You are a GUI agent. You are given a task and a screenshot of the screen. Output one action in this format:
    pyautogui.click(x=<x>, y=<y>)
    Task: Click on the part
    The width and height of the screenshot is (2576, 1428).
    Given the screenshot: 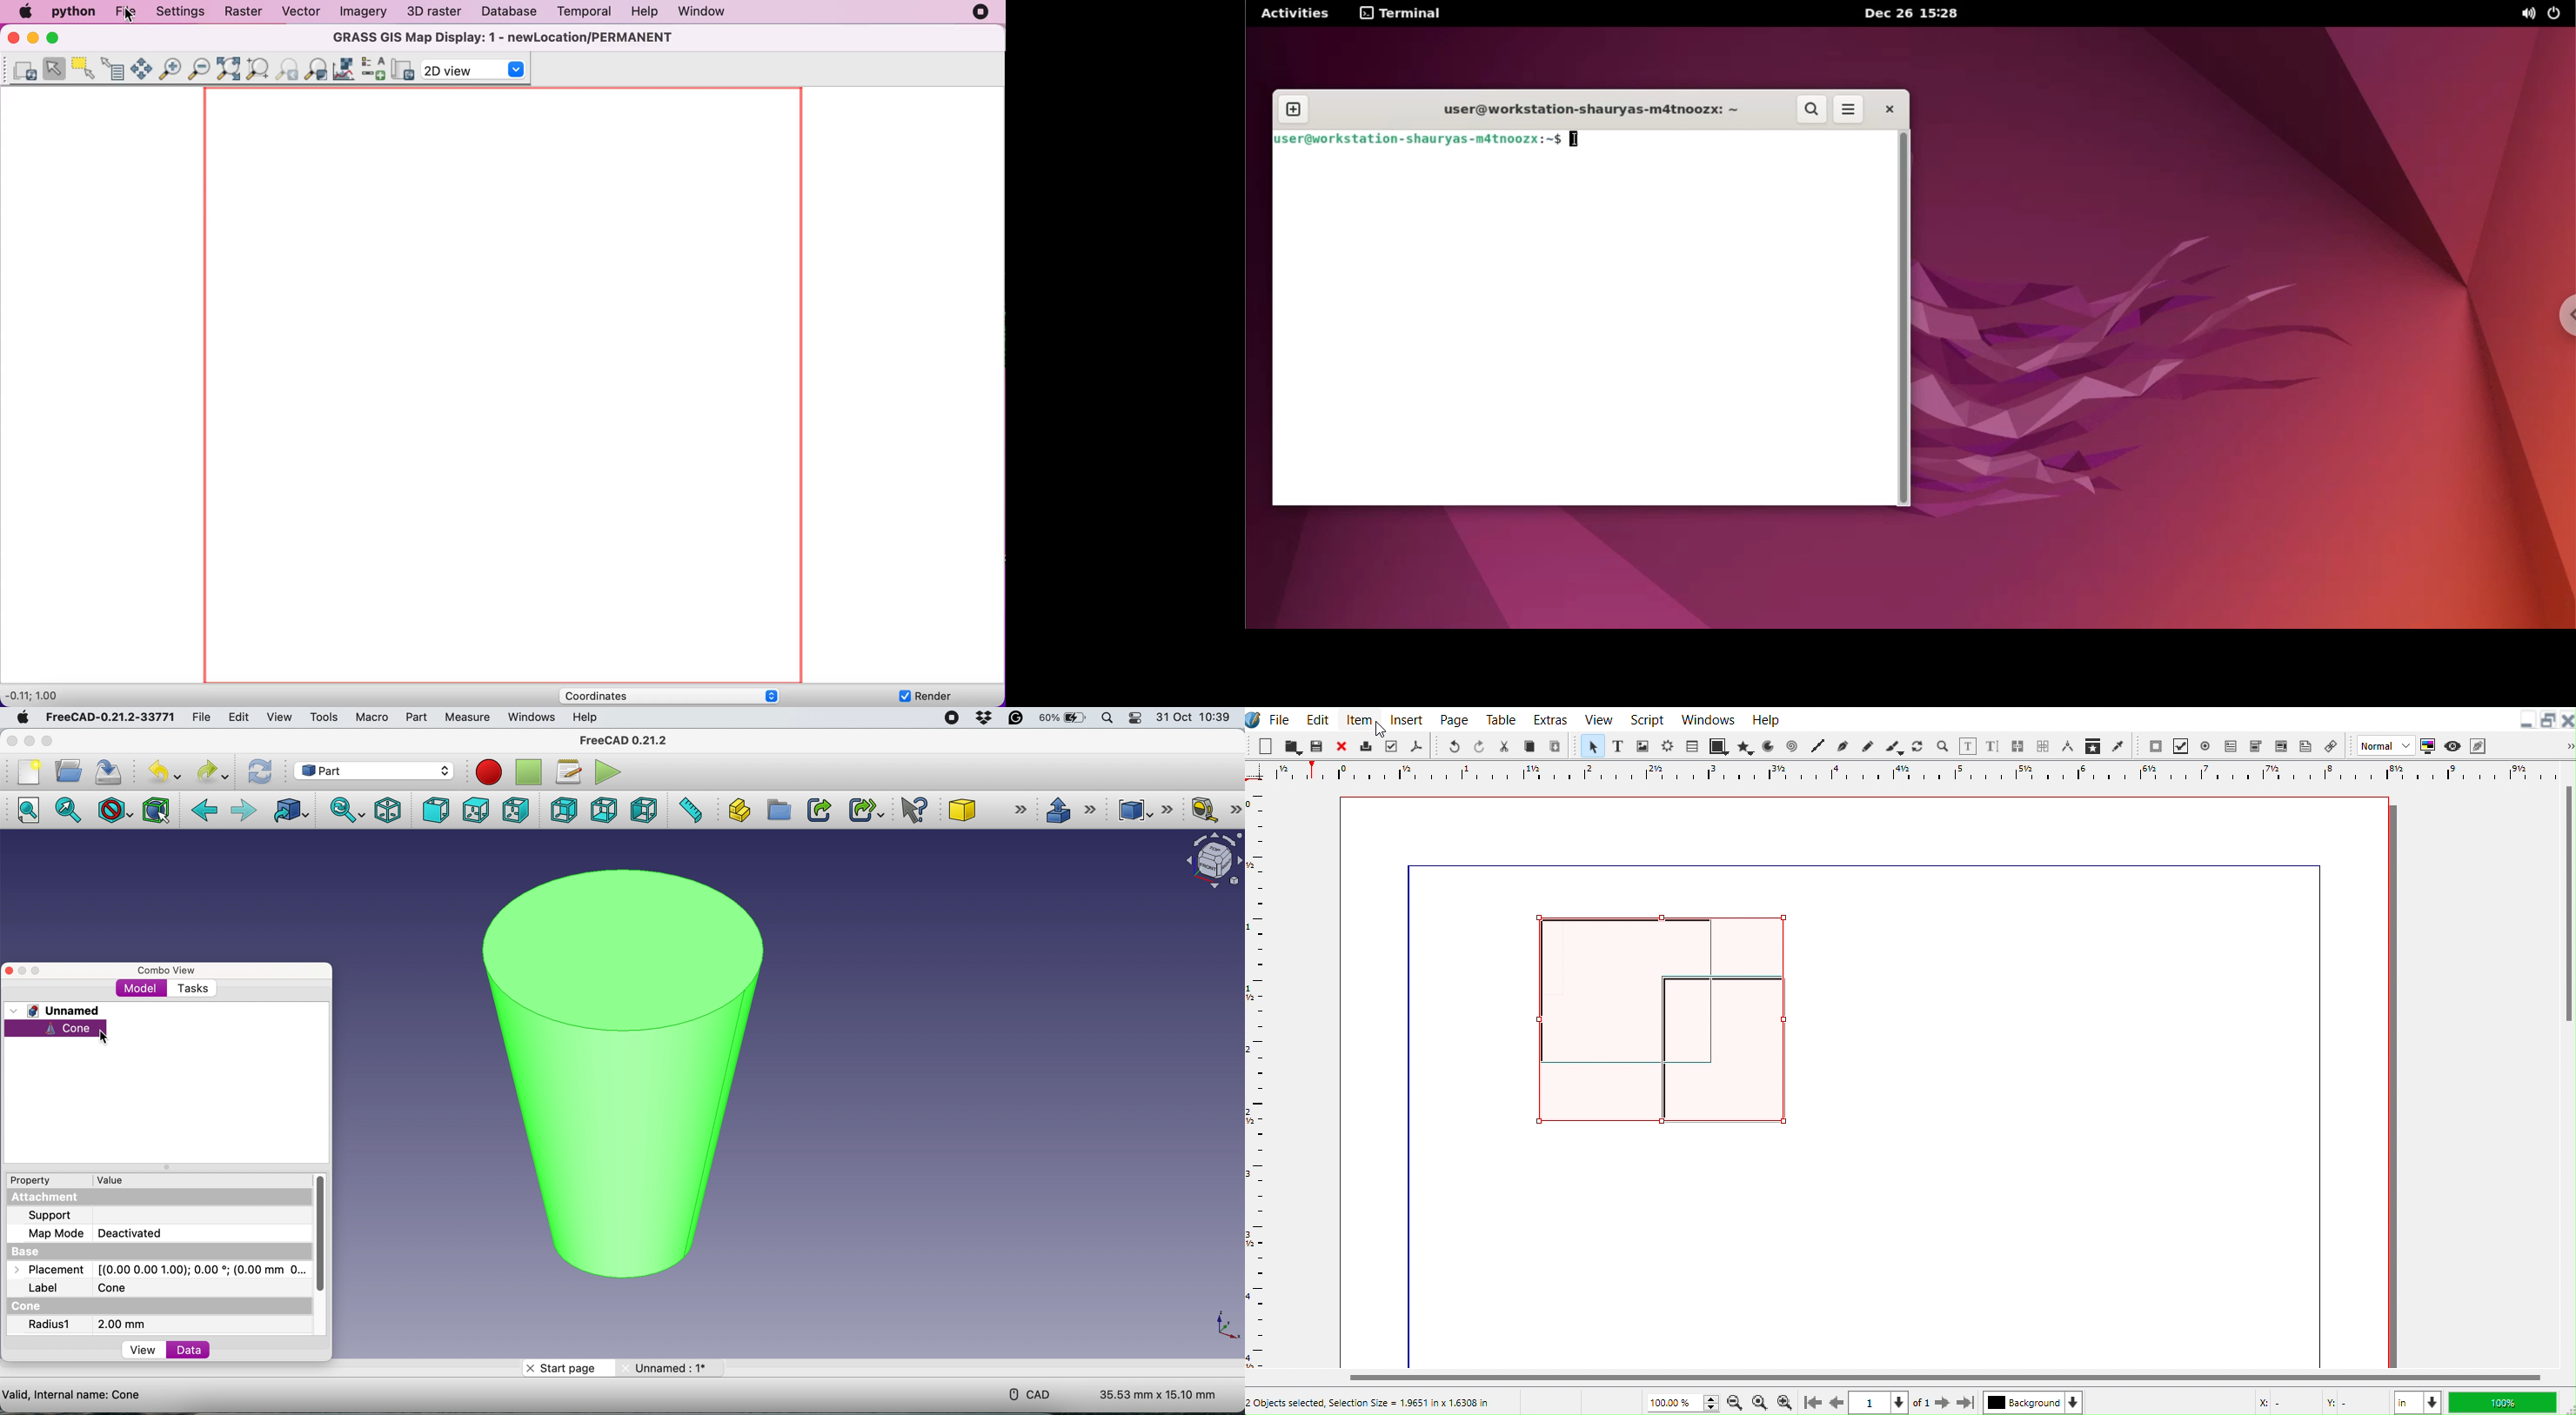 What is the action you would take?
    pyautogui.click(x=414, y=717)
    